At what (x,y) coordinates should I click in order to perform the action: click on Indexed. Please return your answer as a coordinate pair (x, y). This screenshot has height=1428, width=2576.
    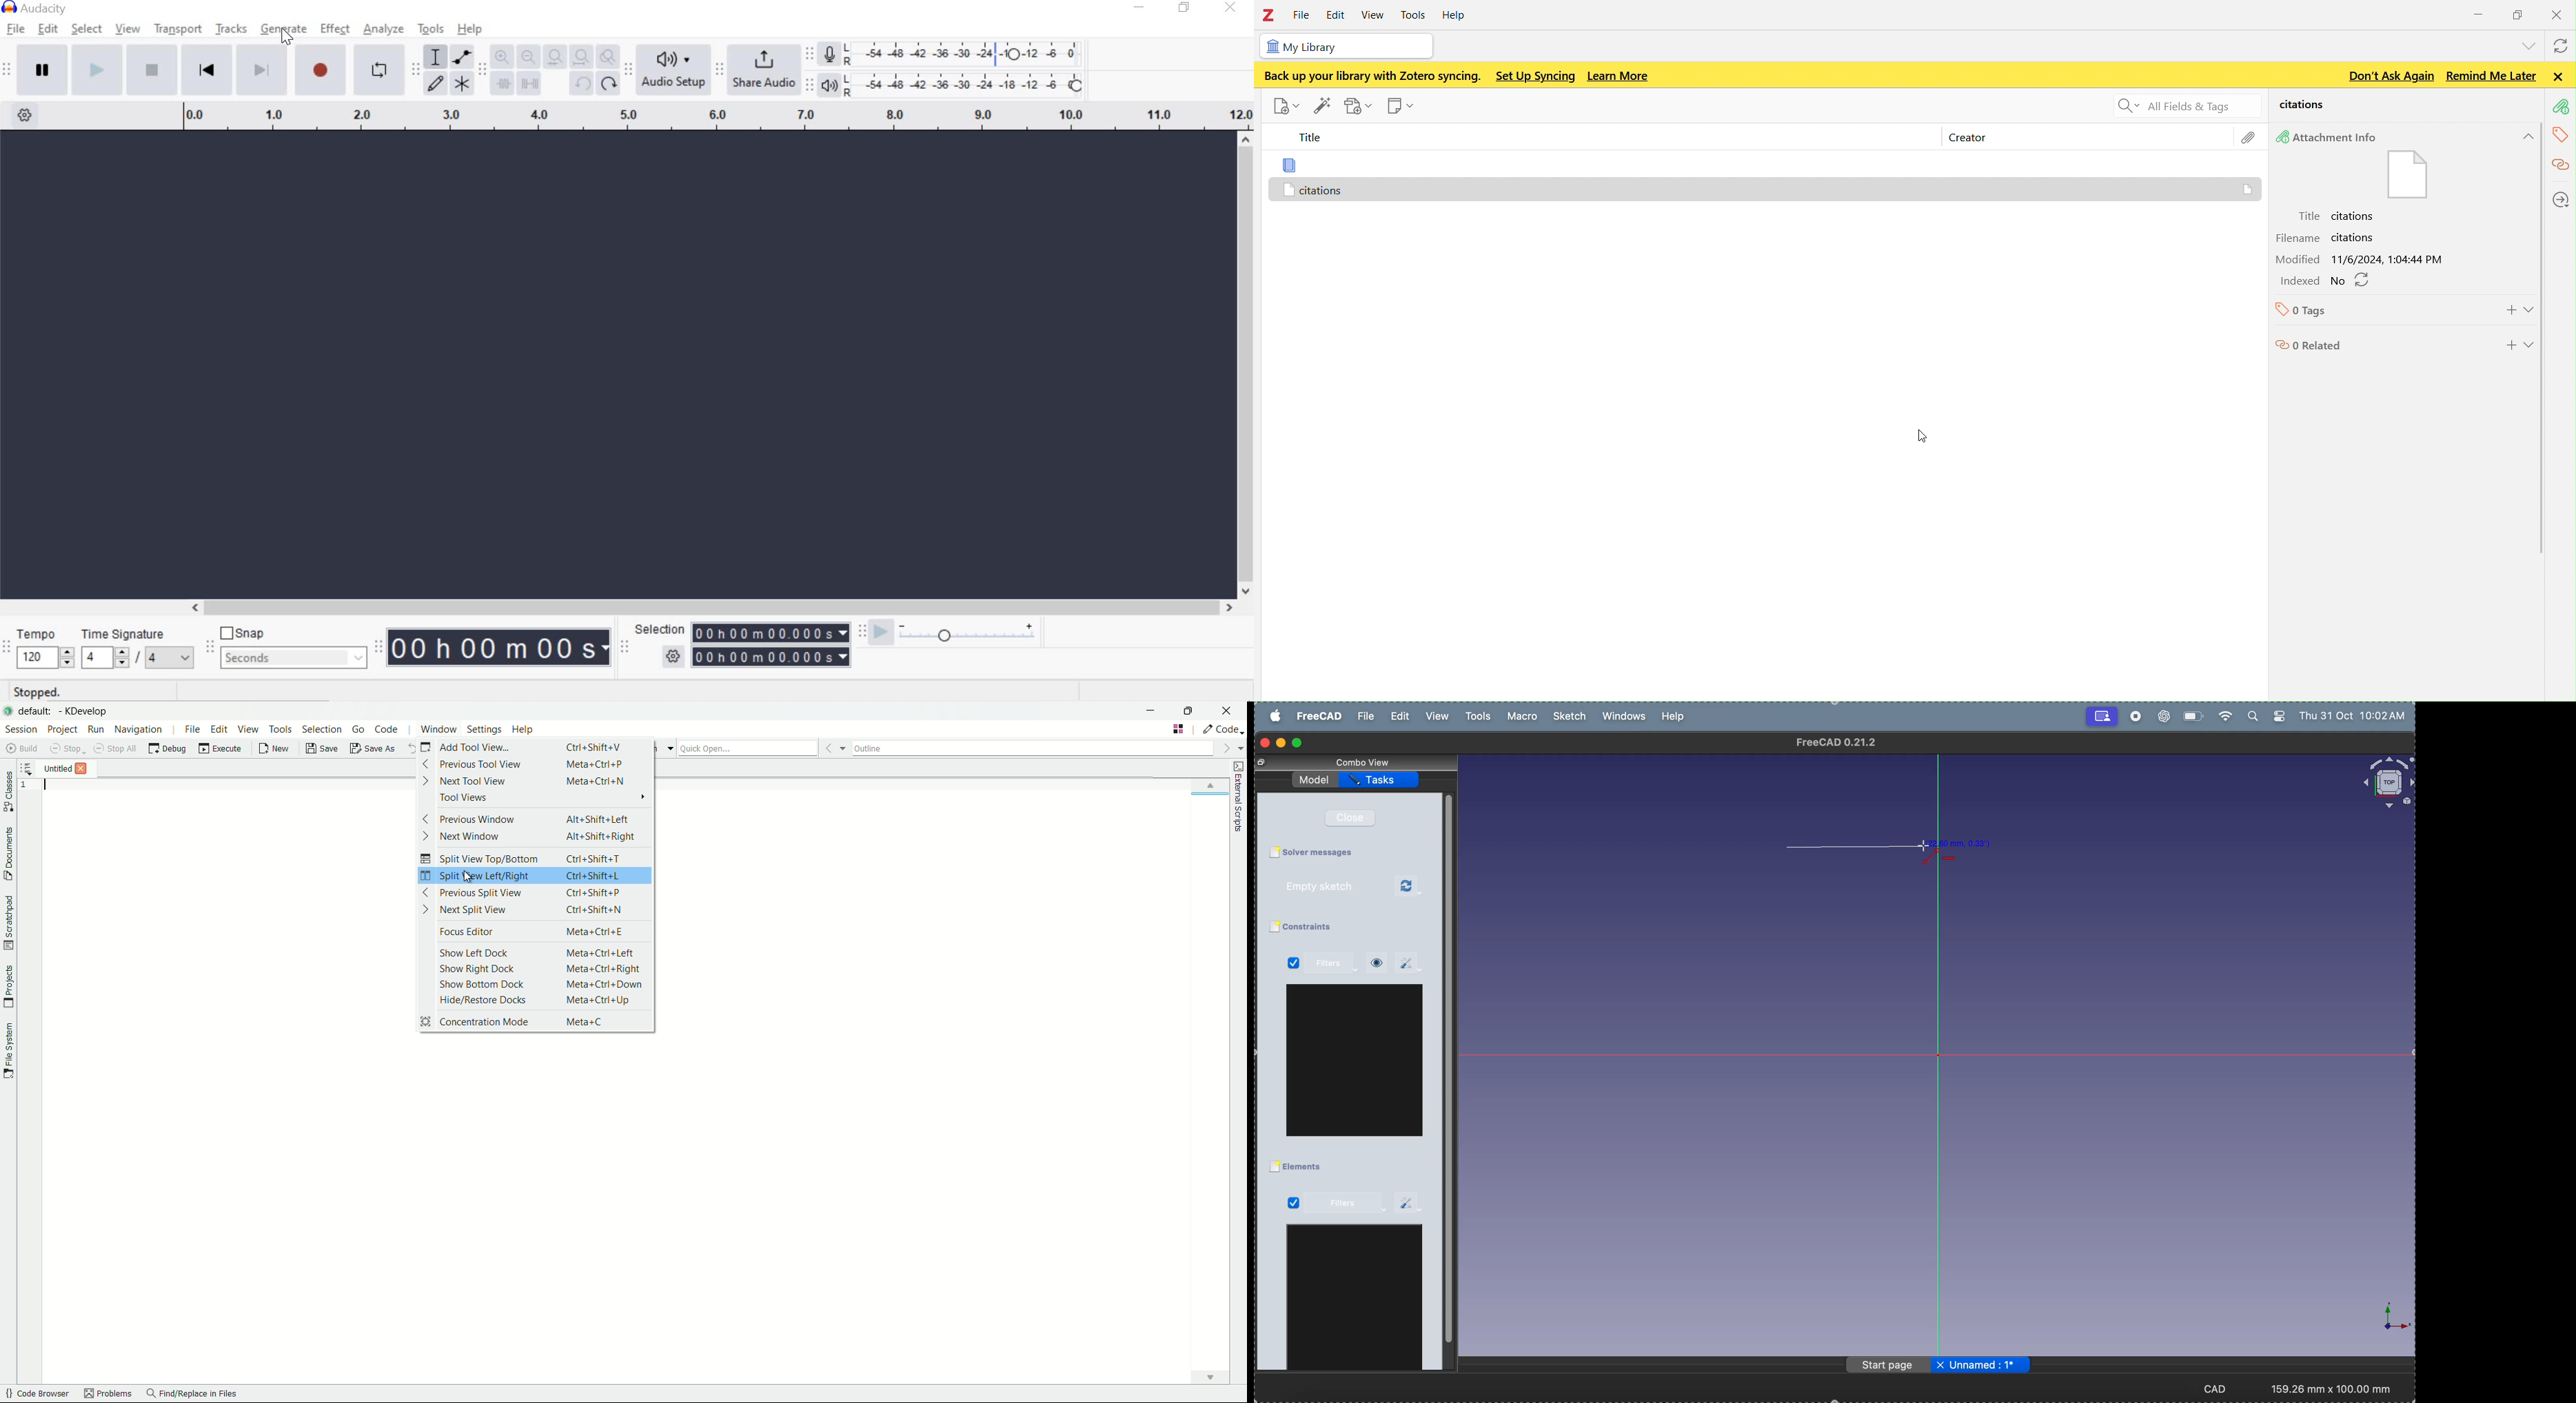
    Looking at the image, I should click on (2299, 280).